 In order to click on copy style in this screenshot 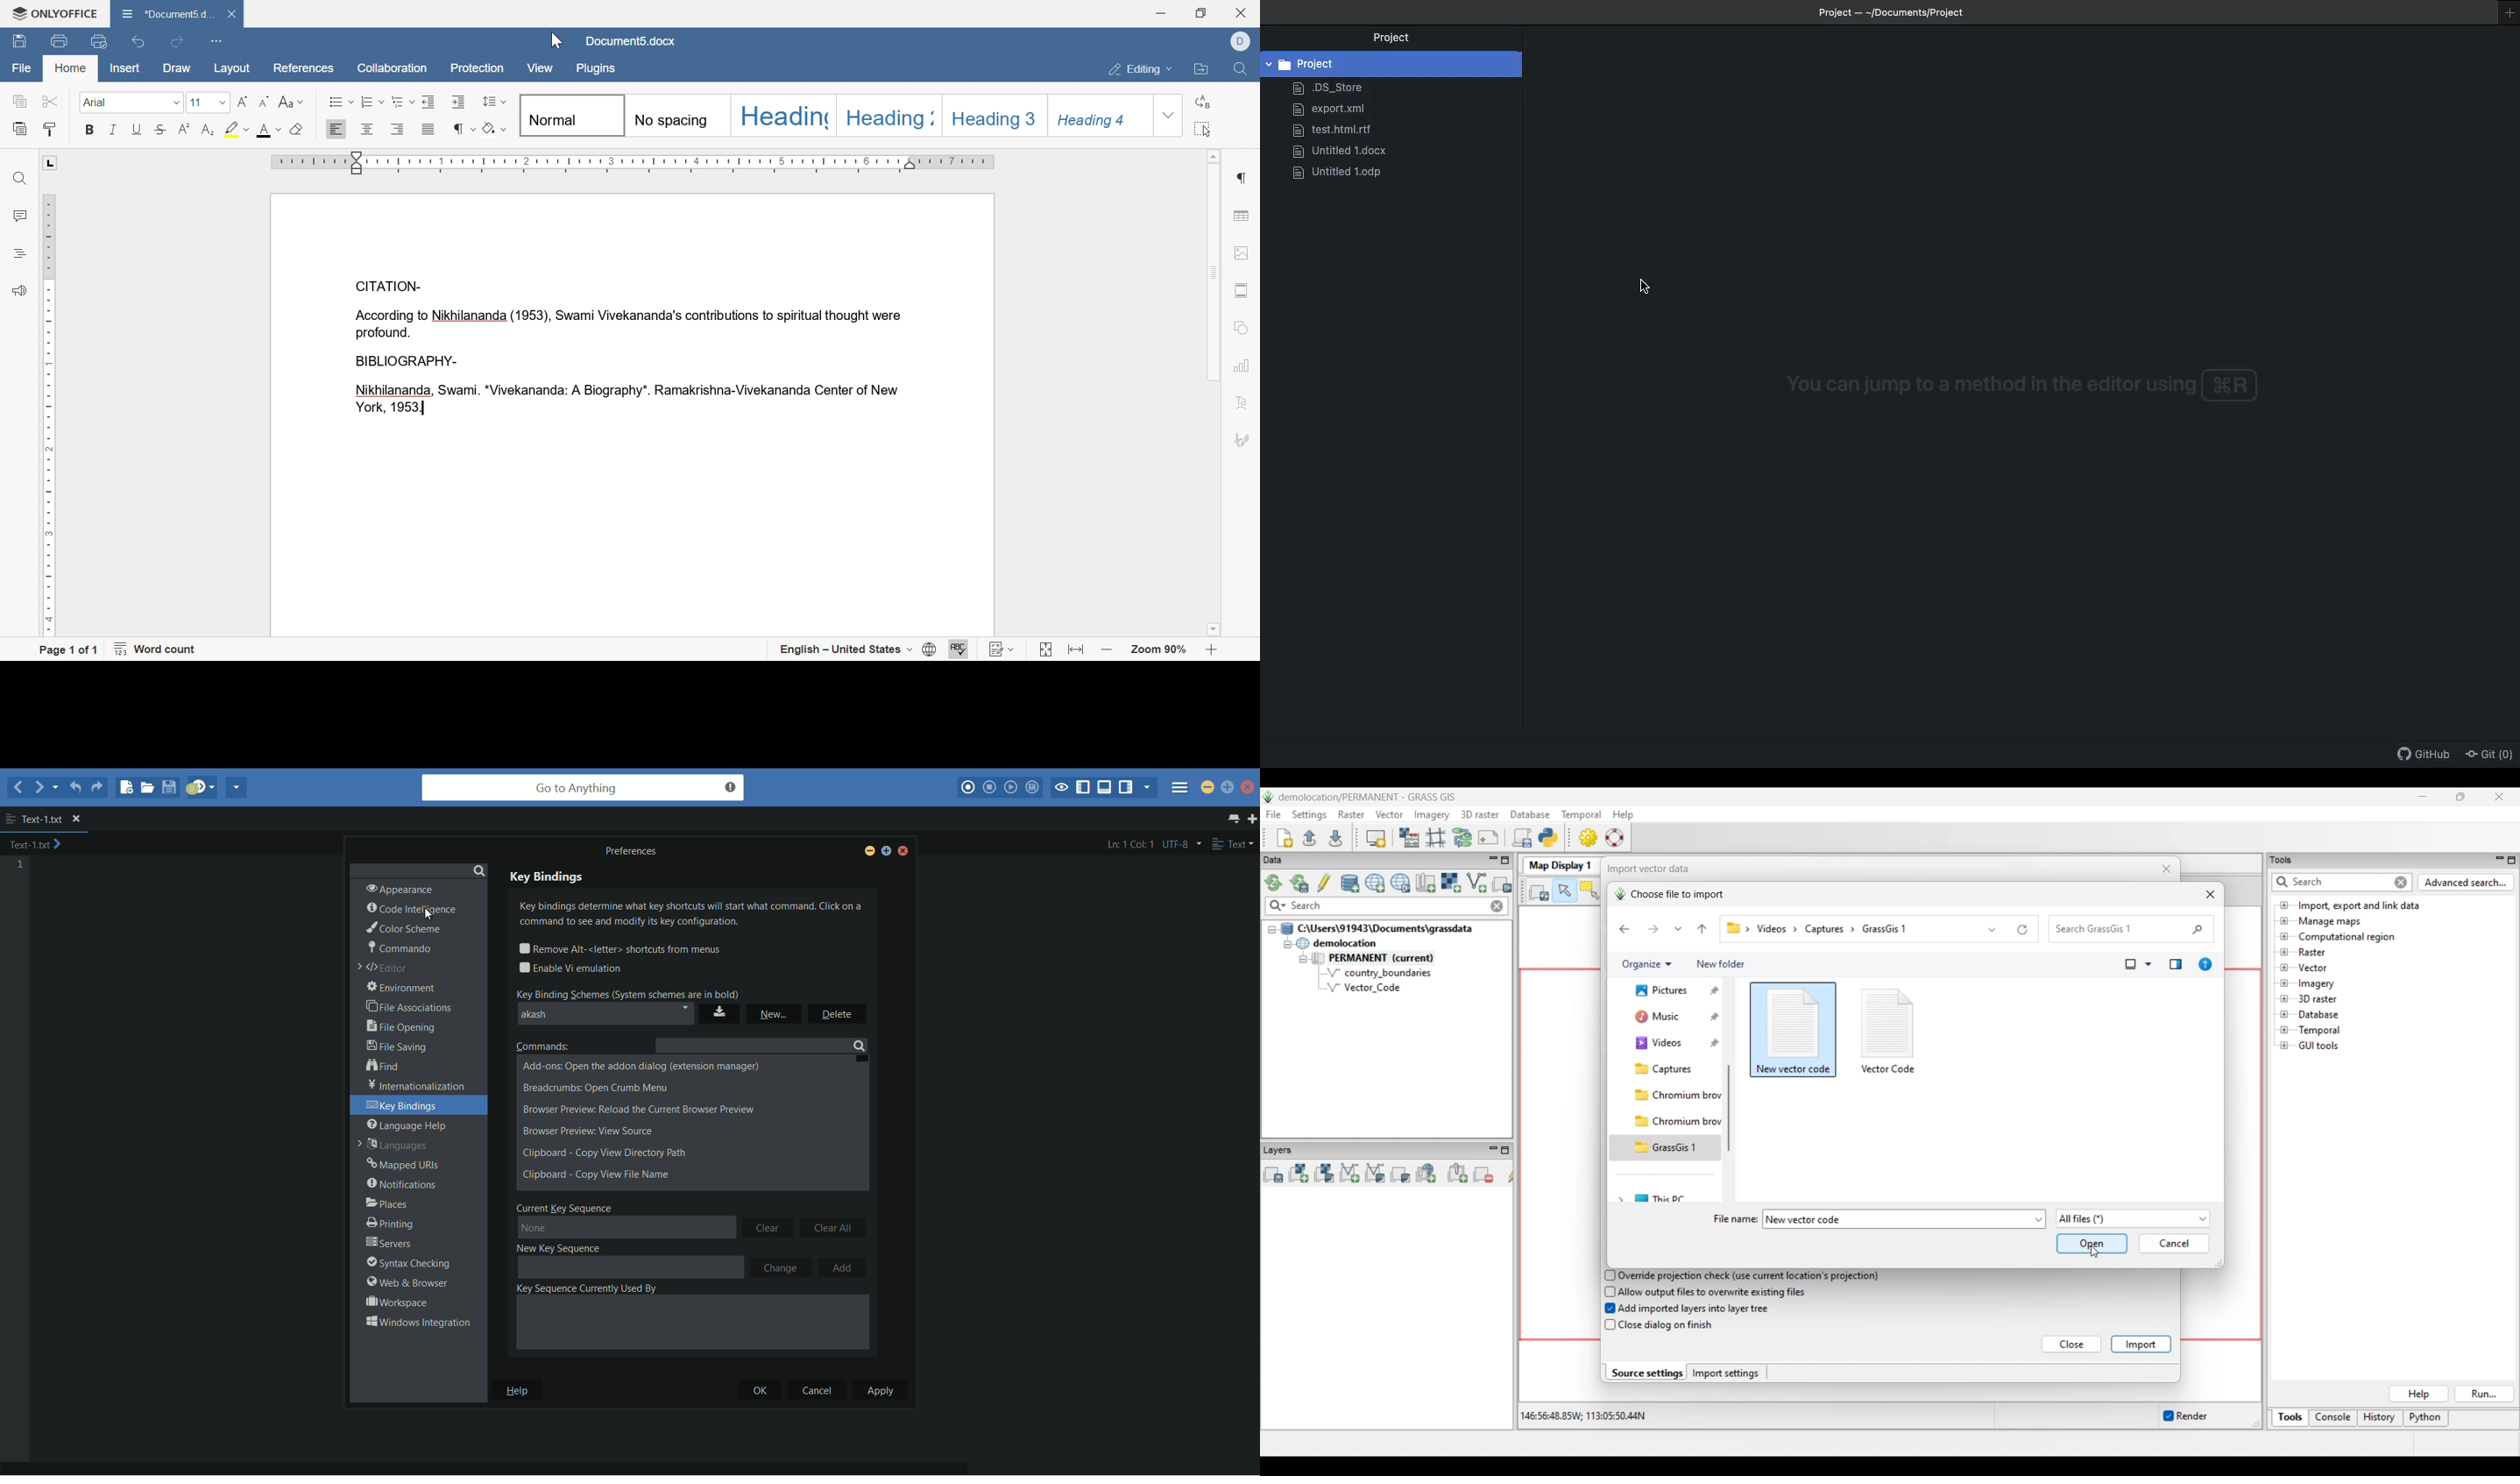, I will do `click(47, 131)`.